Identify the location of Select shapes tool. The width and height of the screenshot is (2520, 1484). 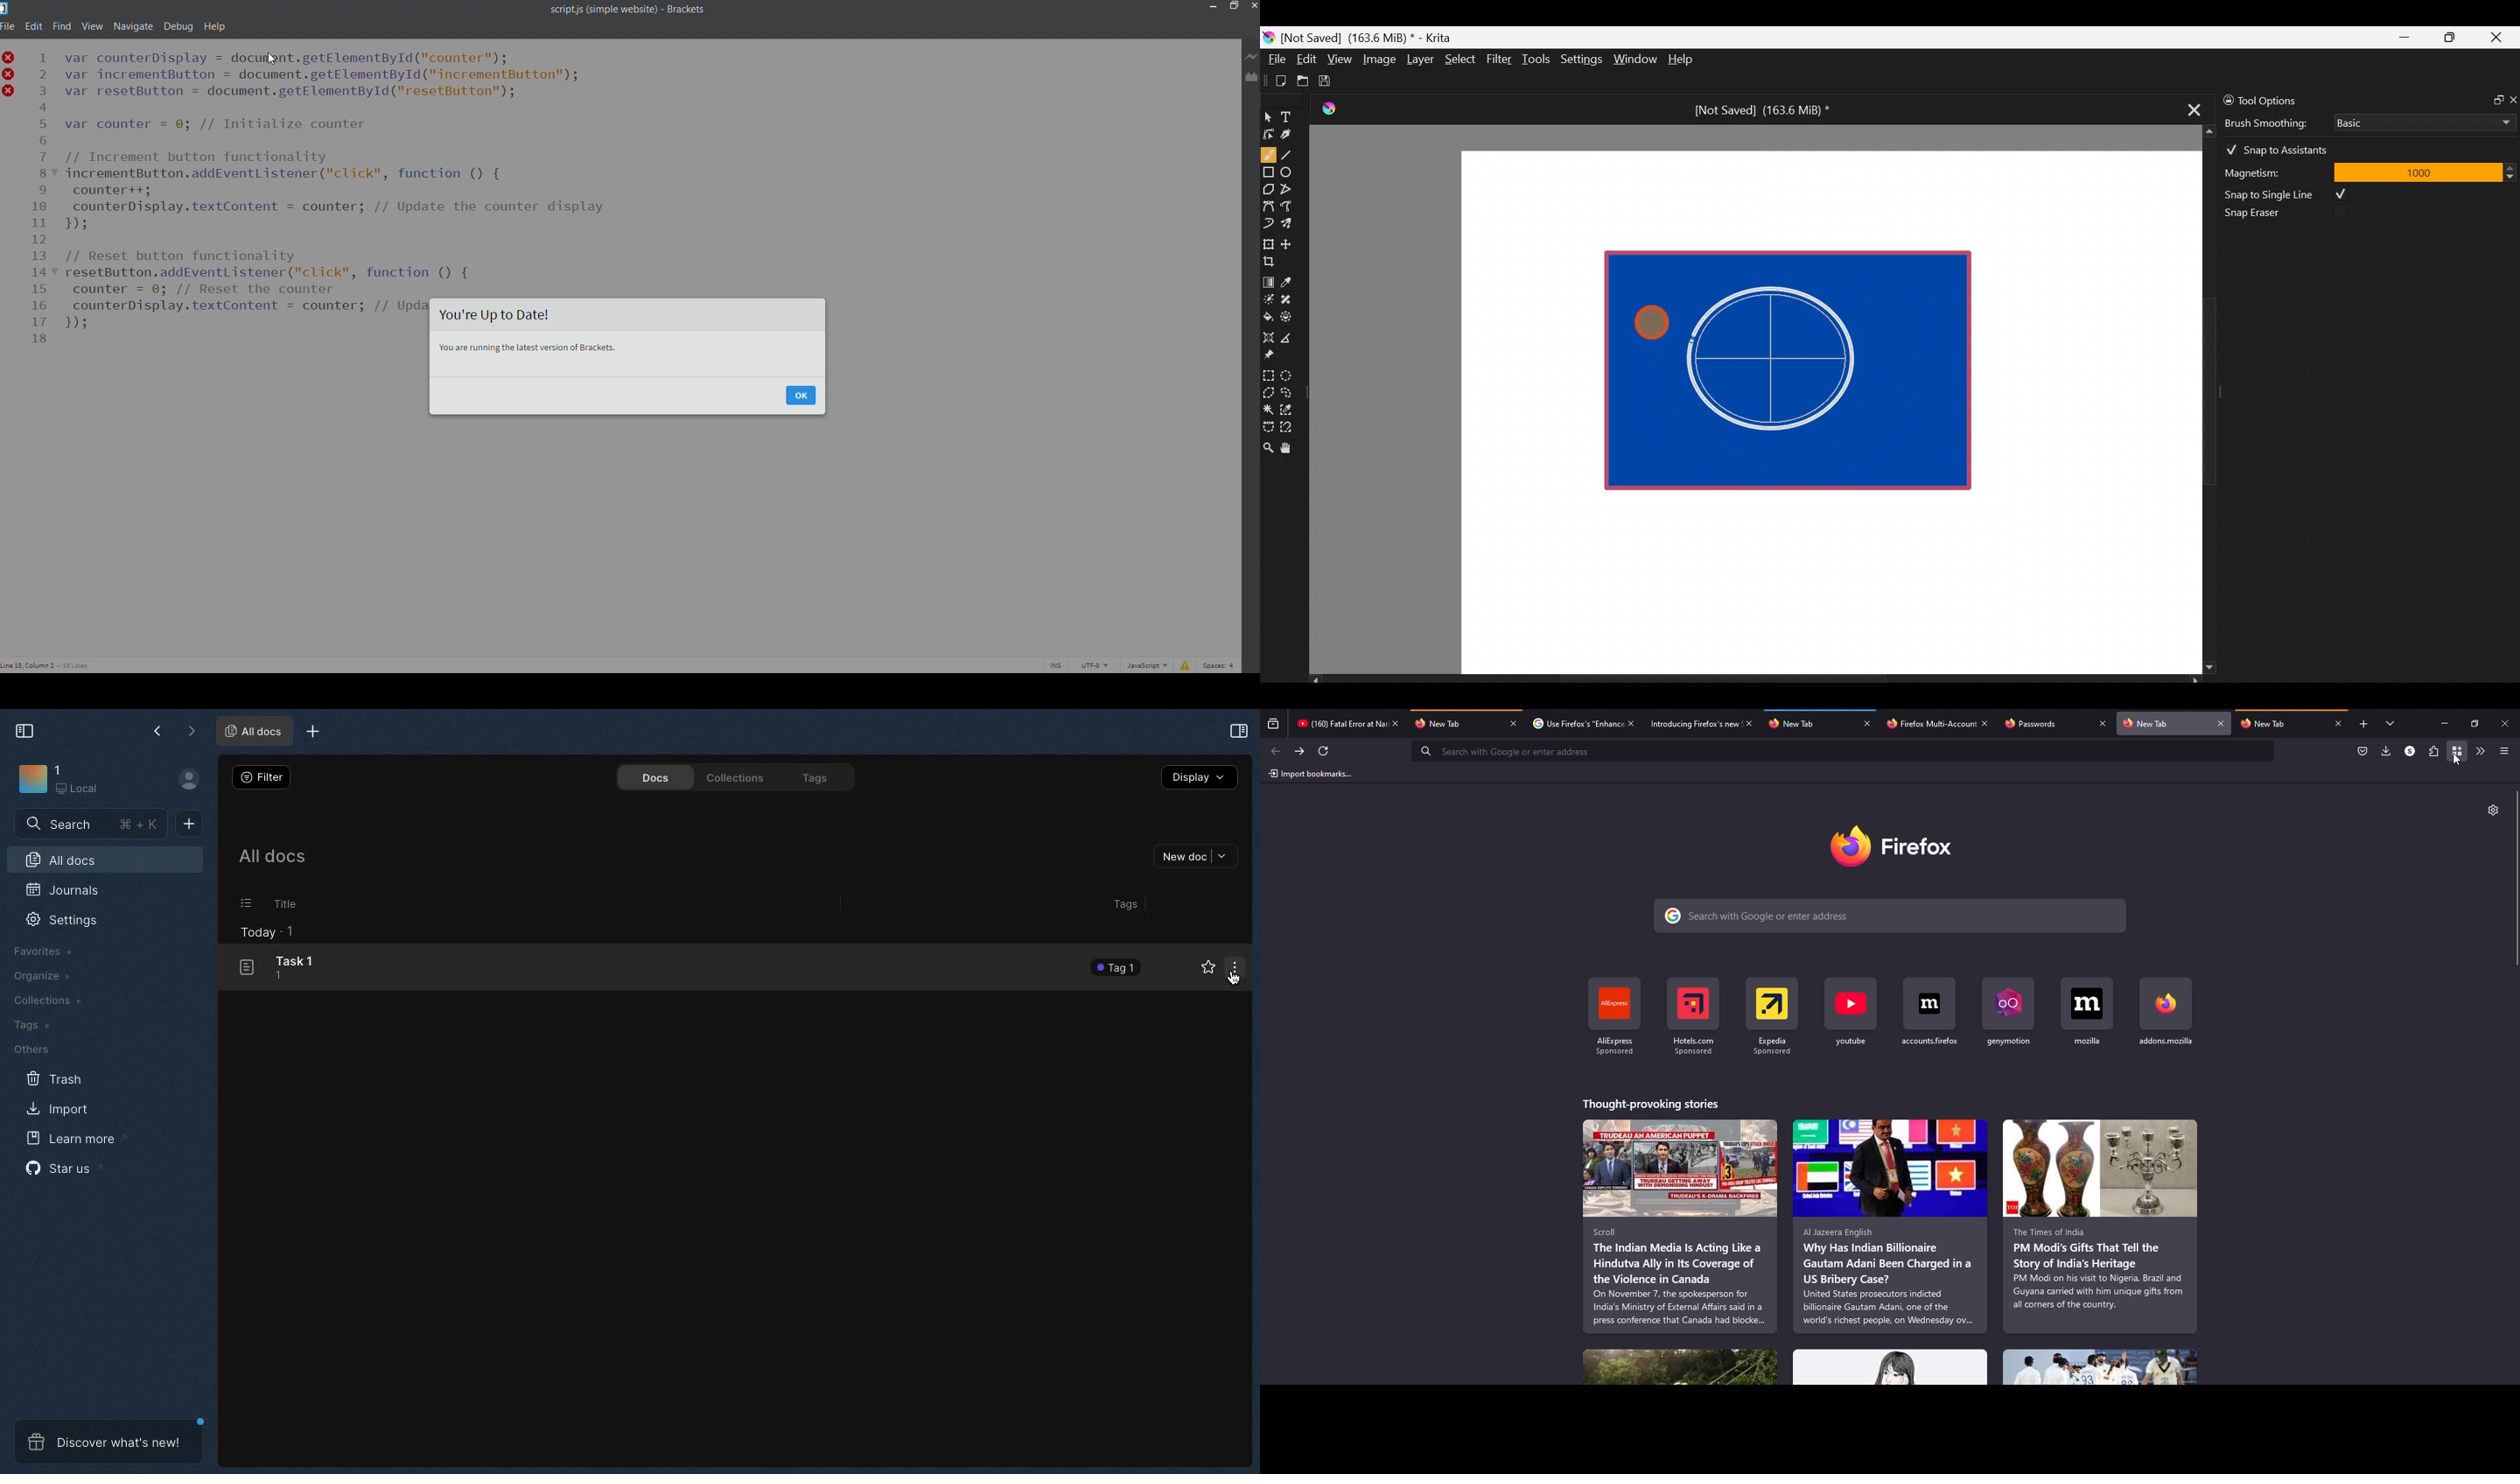
(1268, 118).